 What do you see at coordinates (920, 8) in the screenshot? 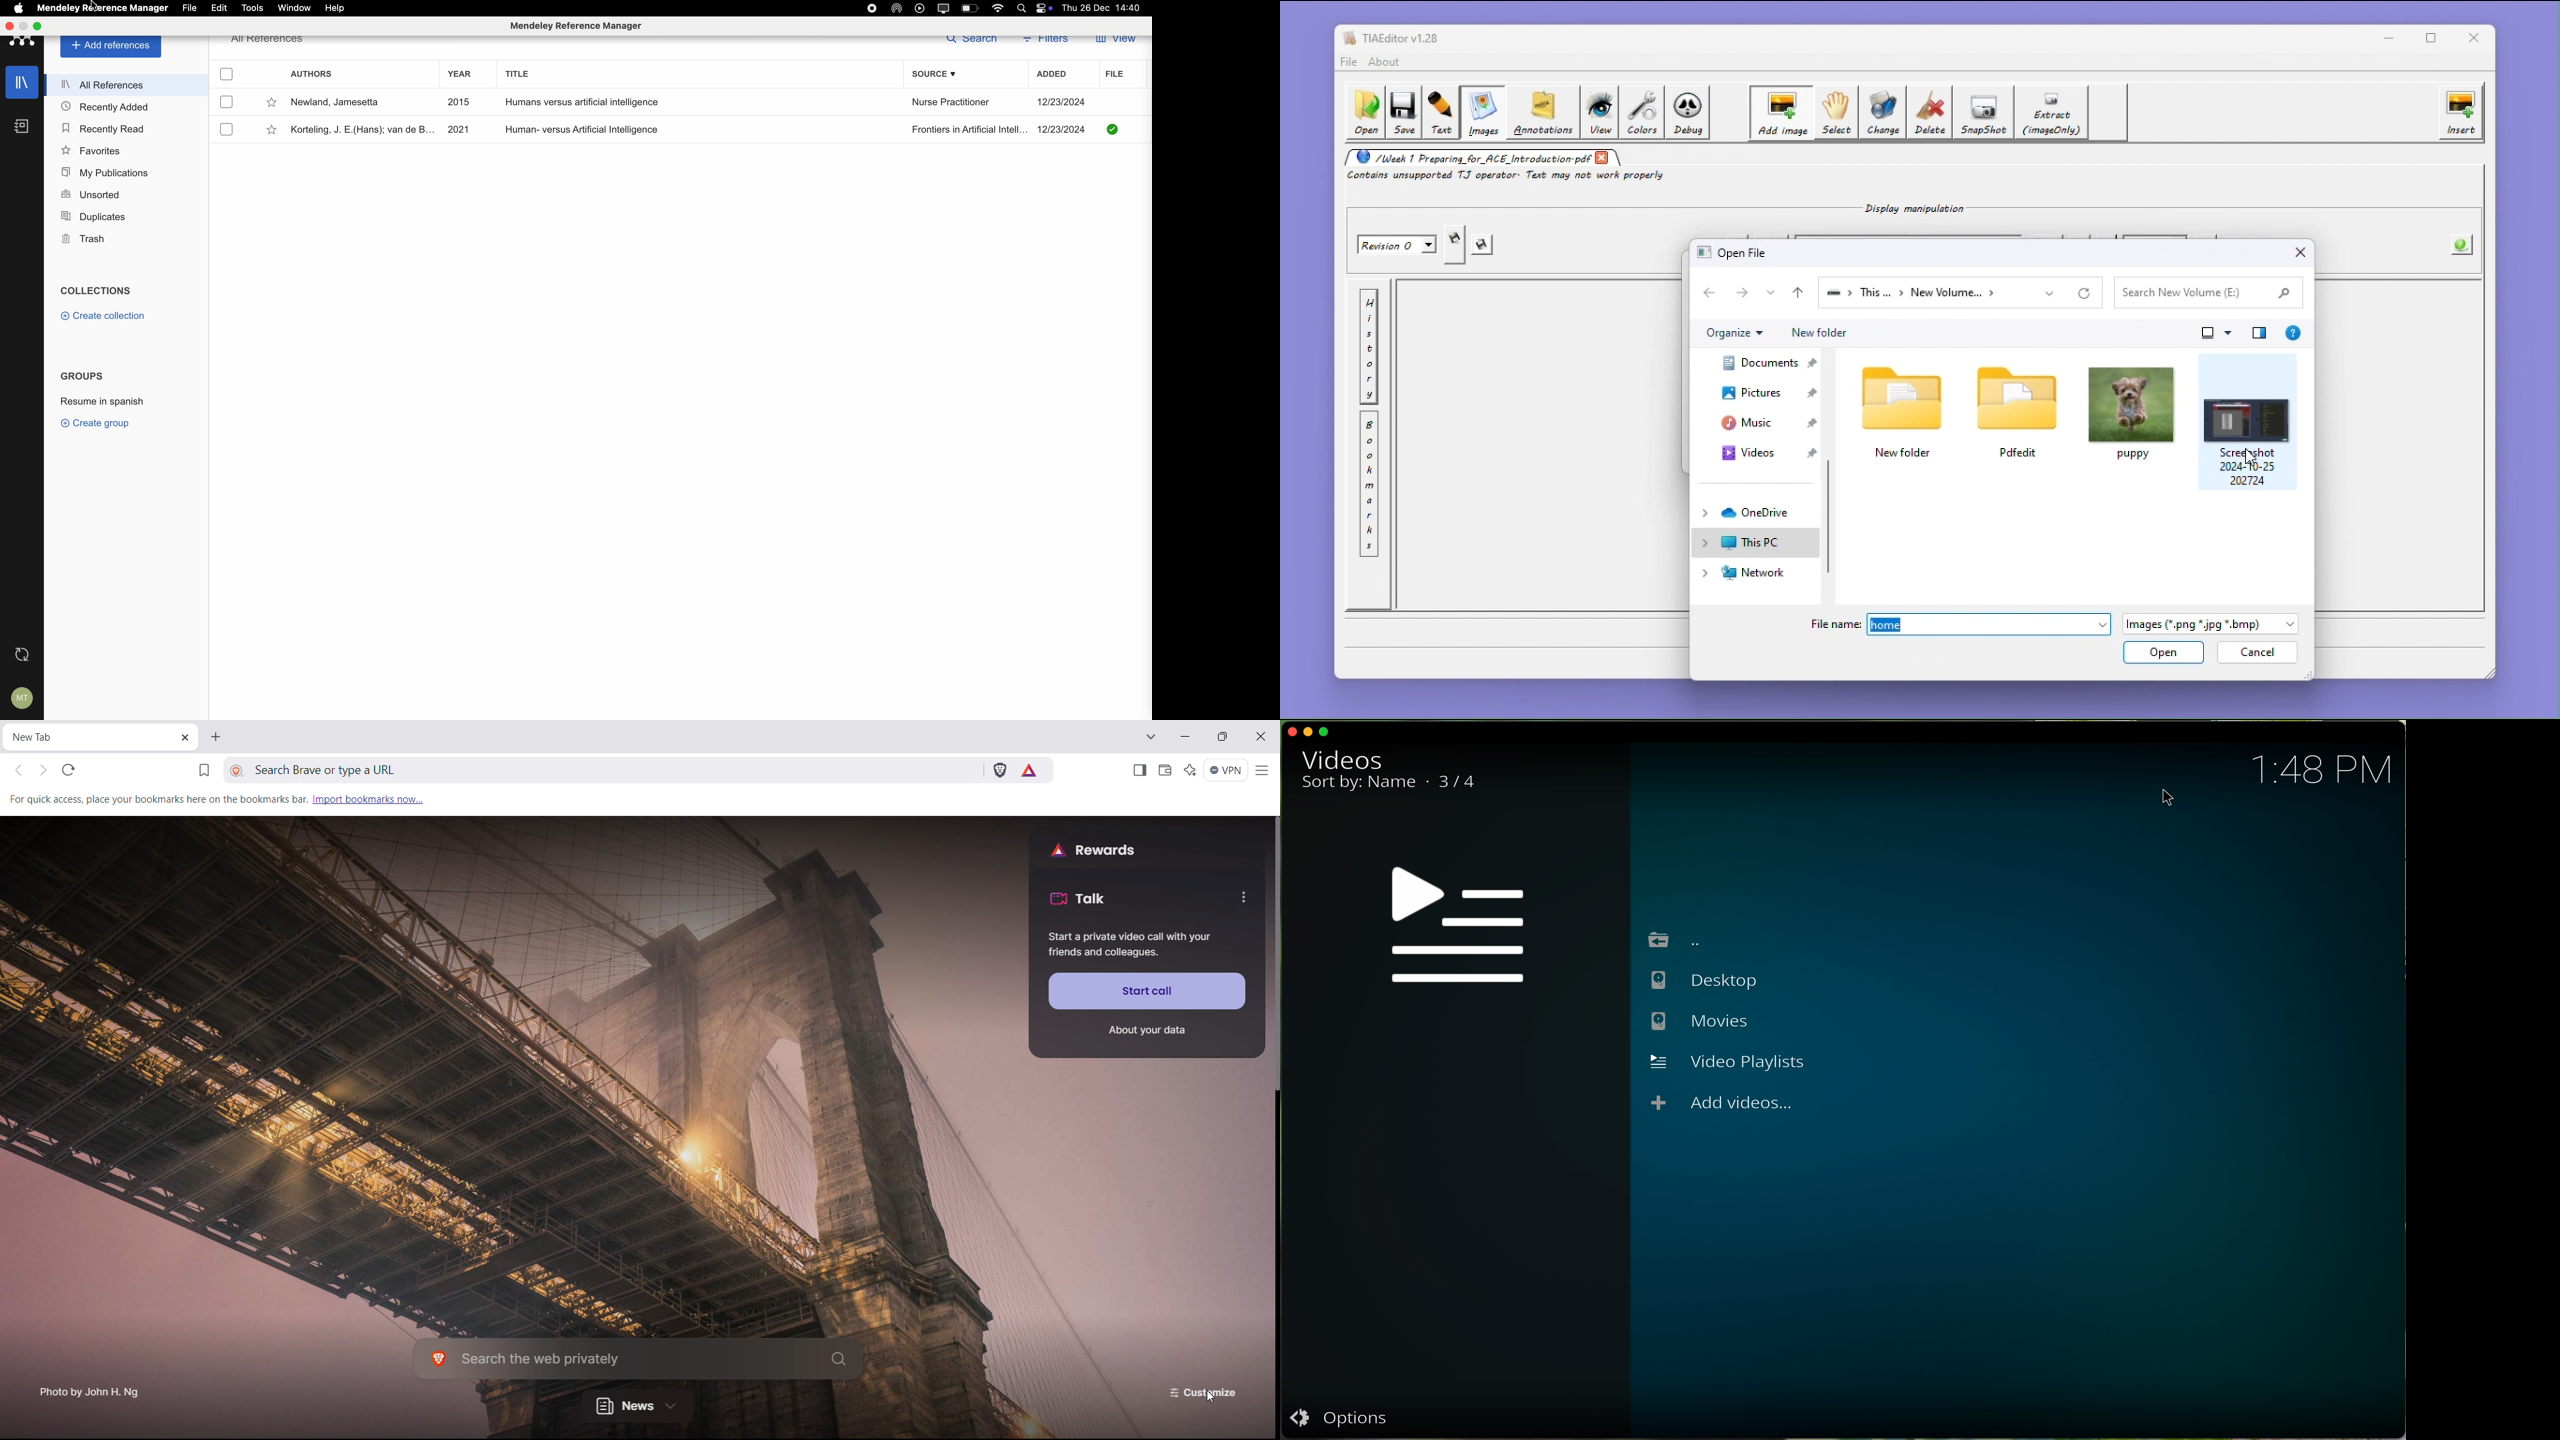
I see `play` at bounding box center [920, 8].